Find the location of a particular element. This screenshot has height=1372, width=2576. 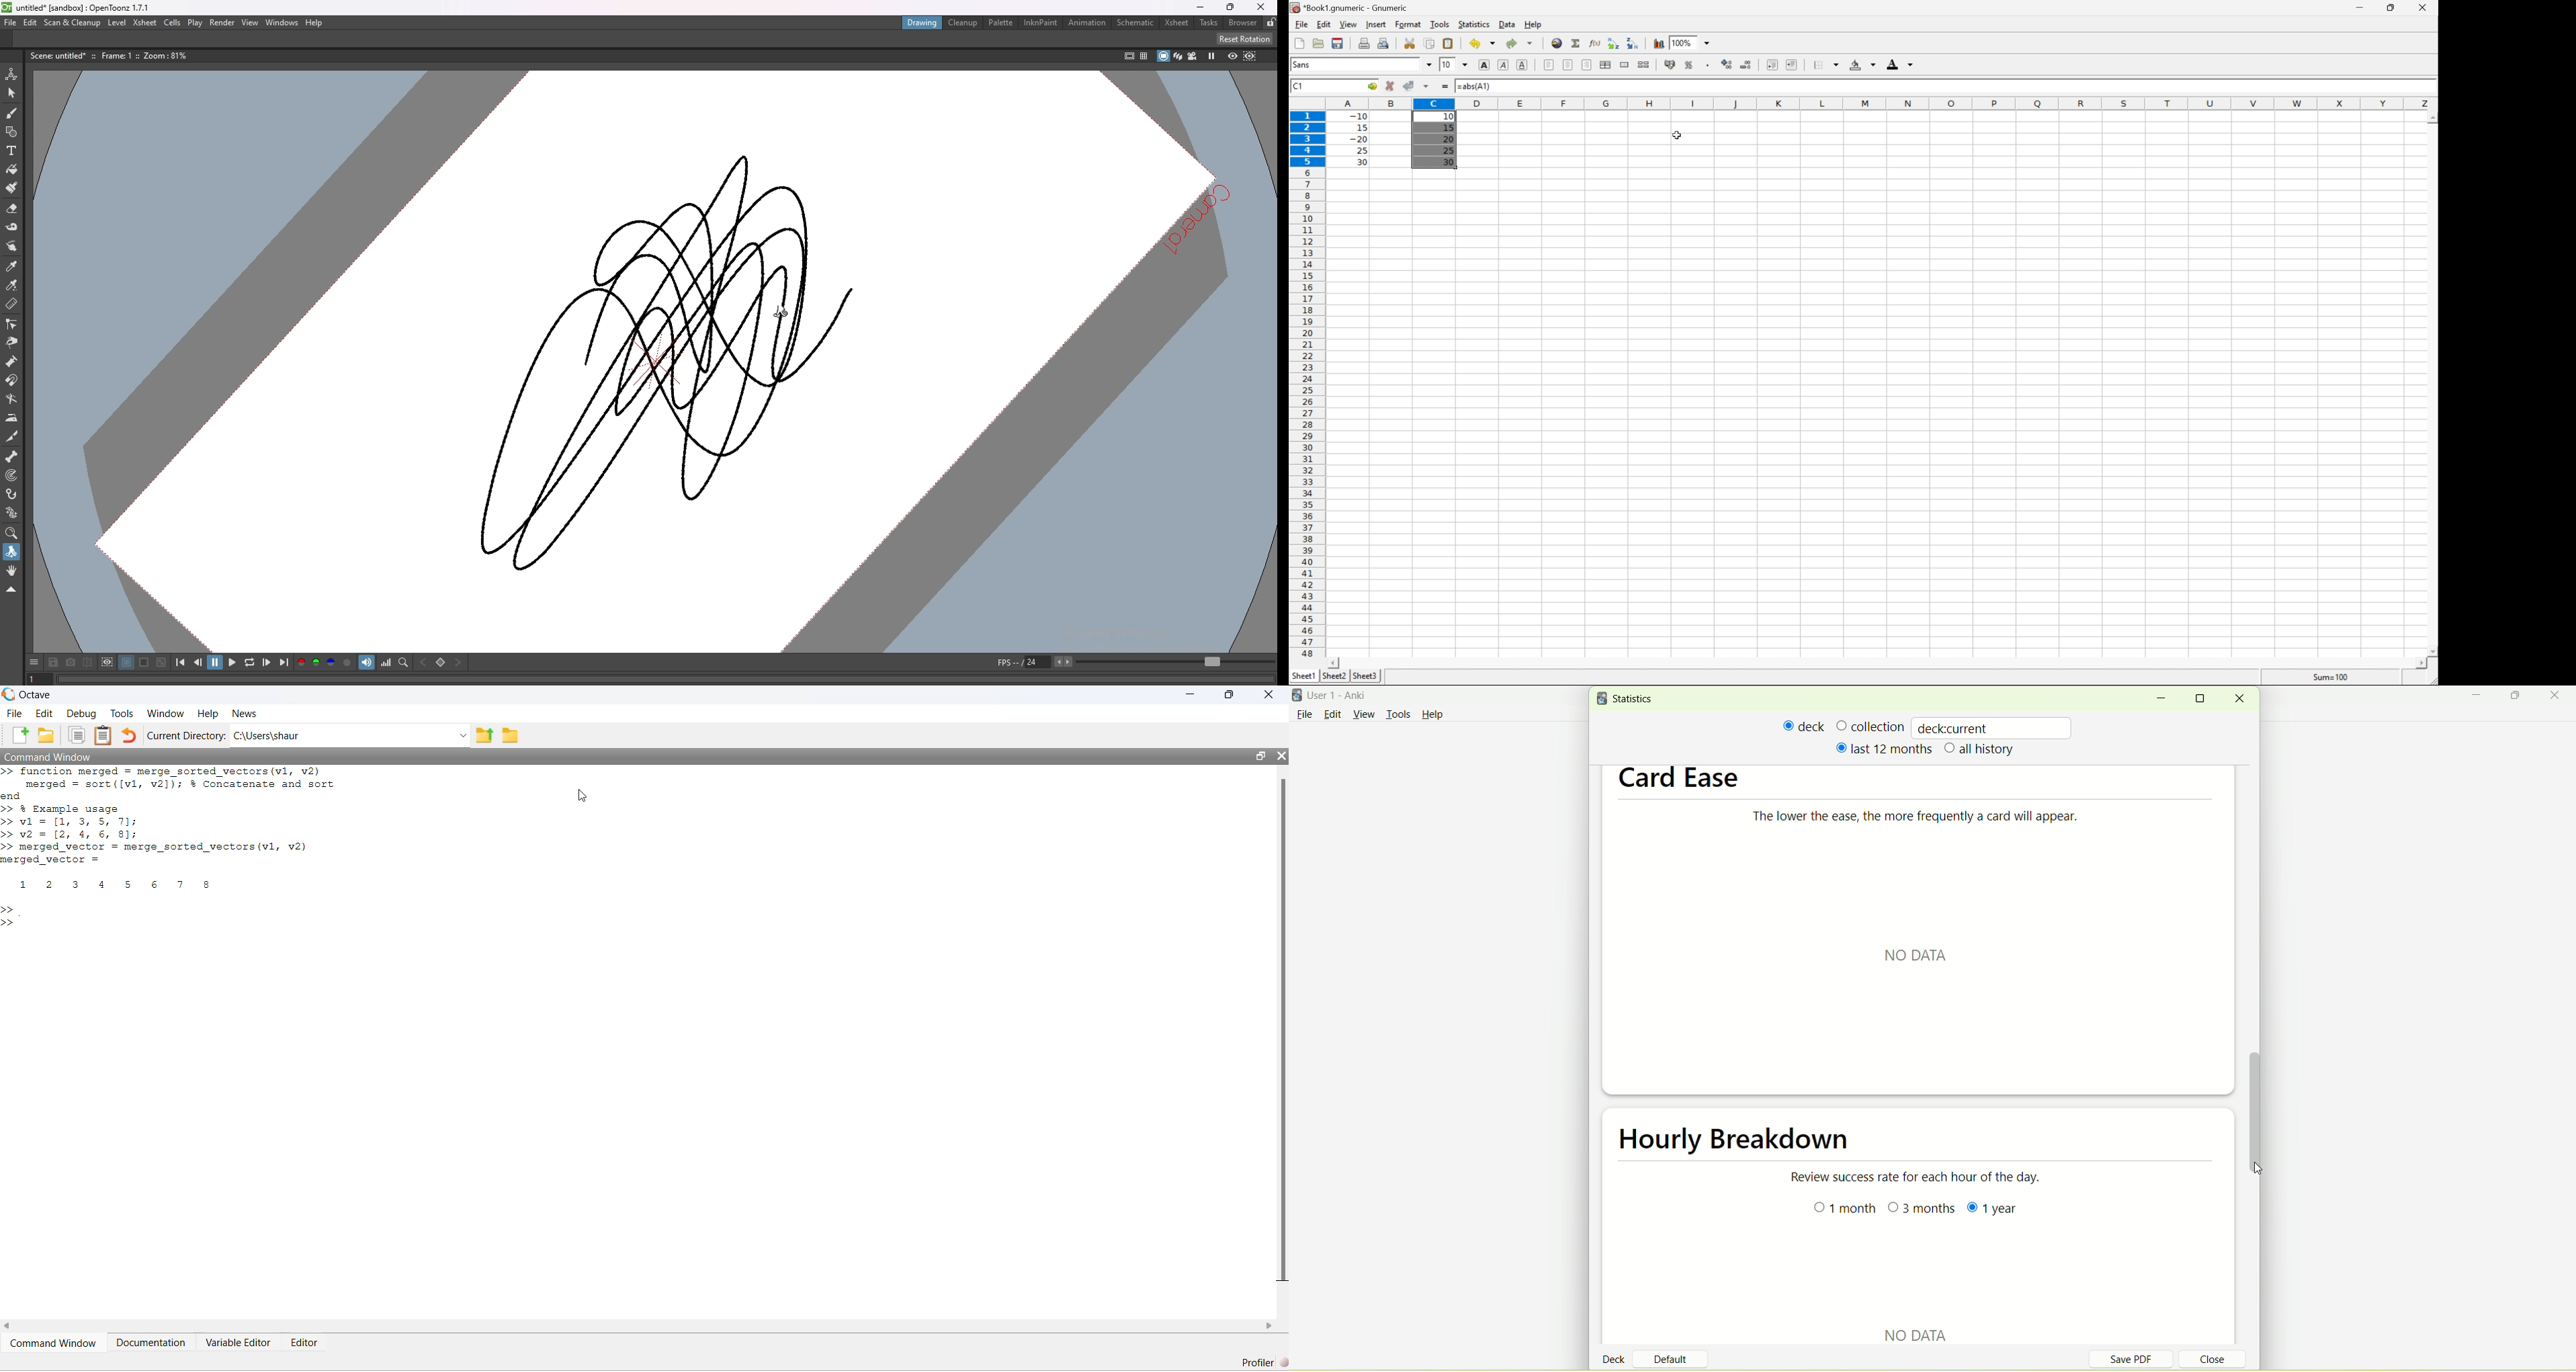

tools is located at coordinates (1398, 716).